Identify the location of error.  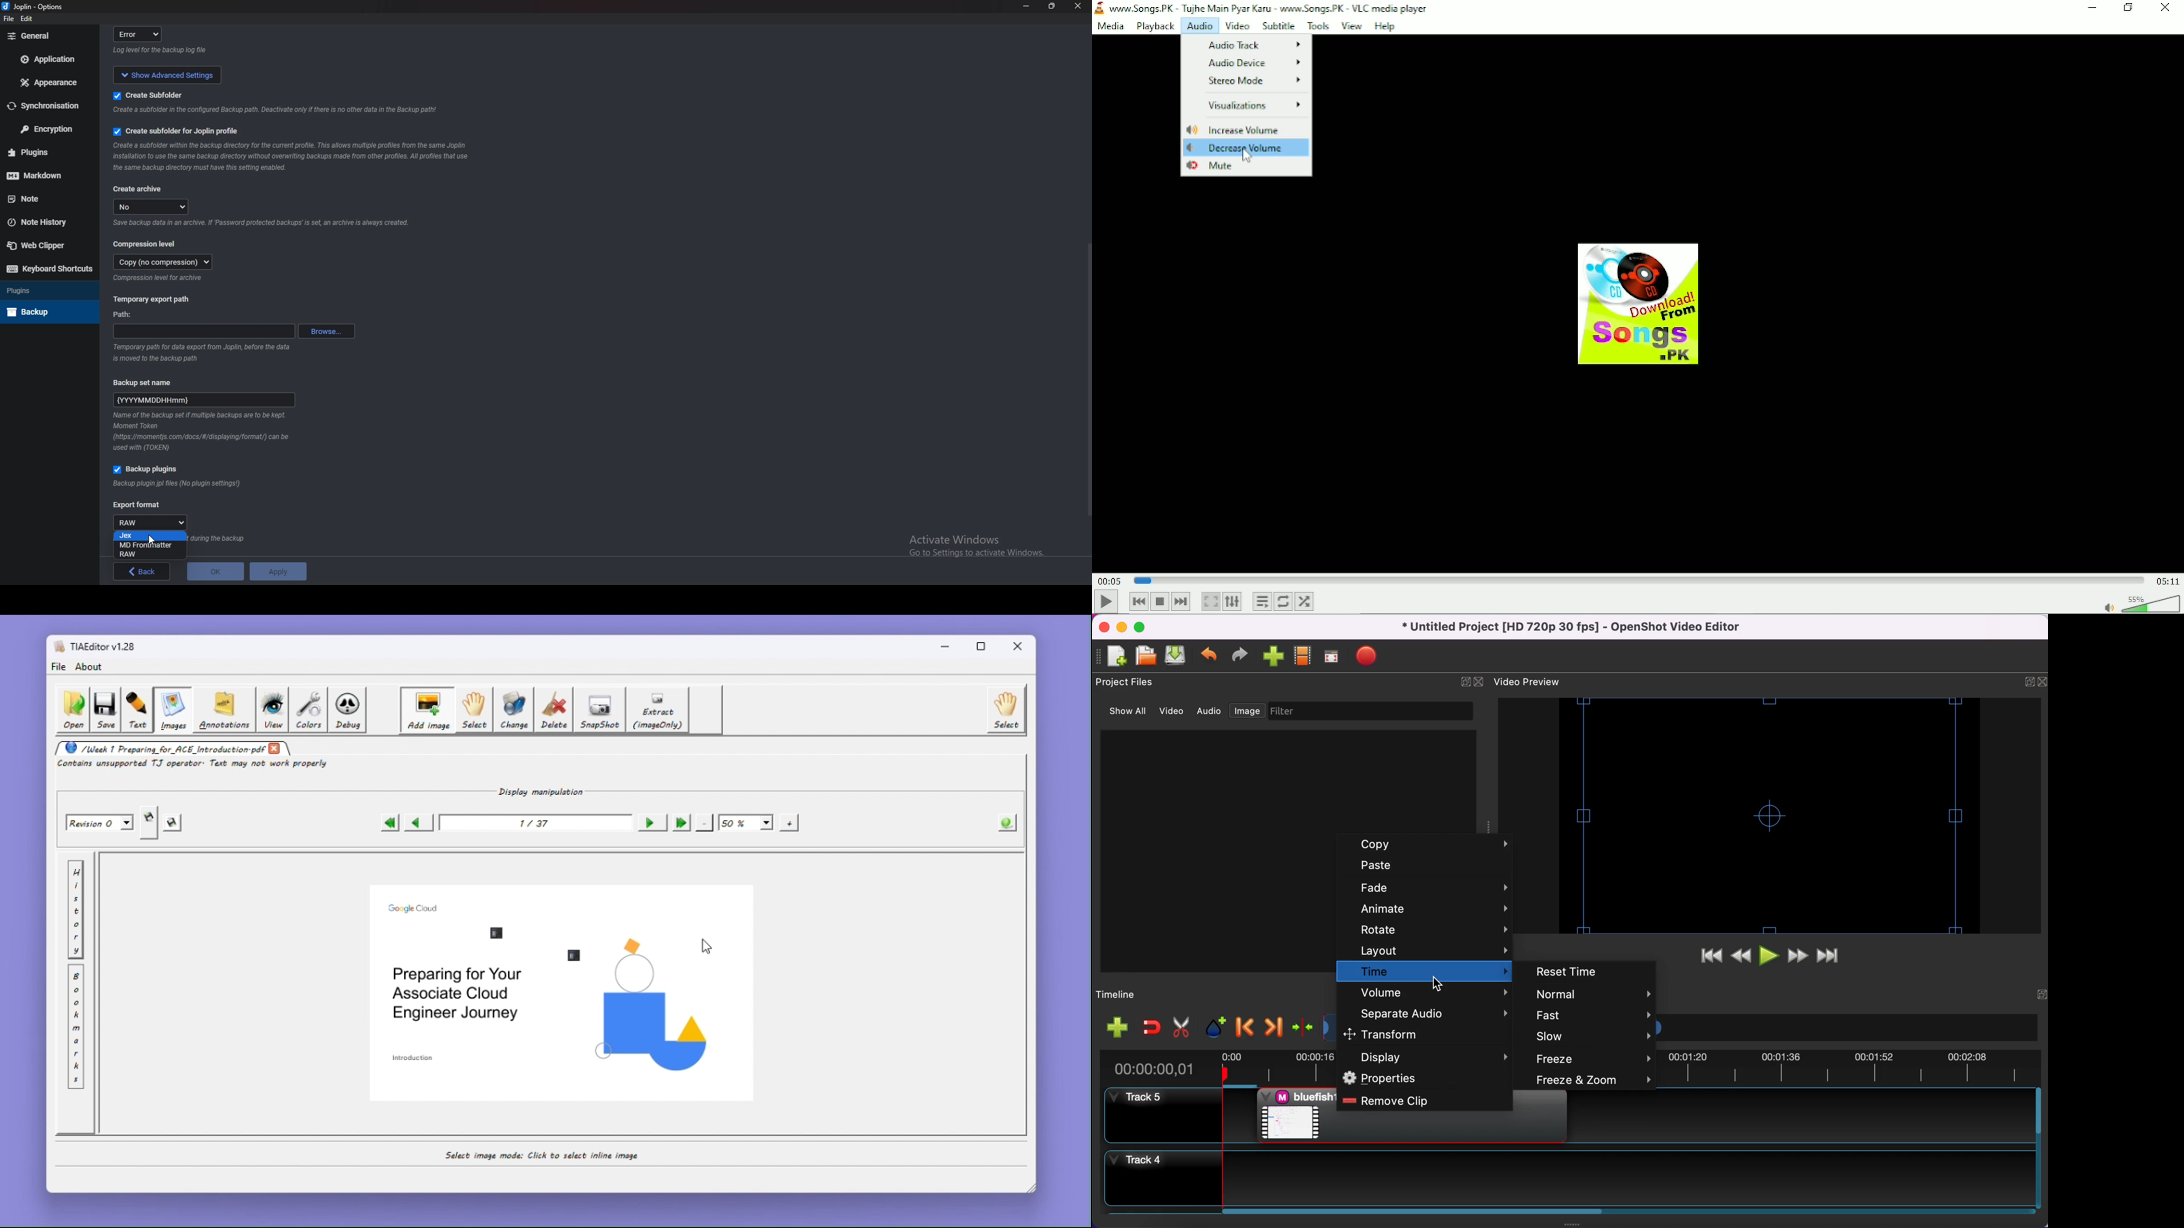
(141, 34).